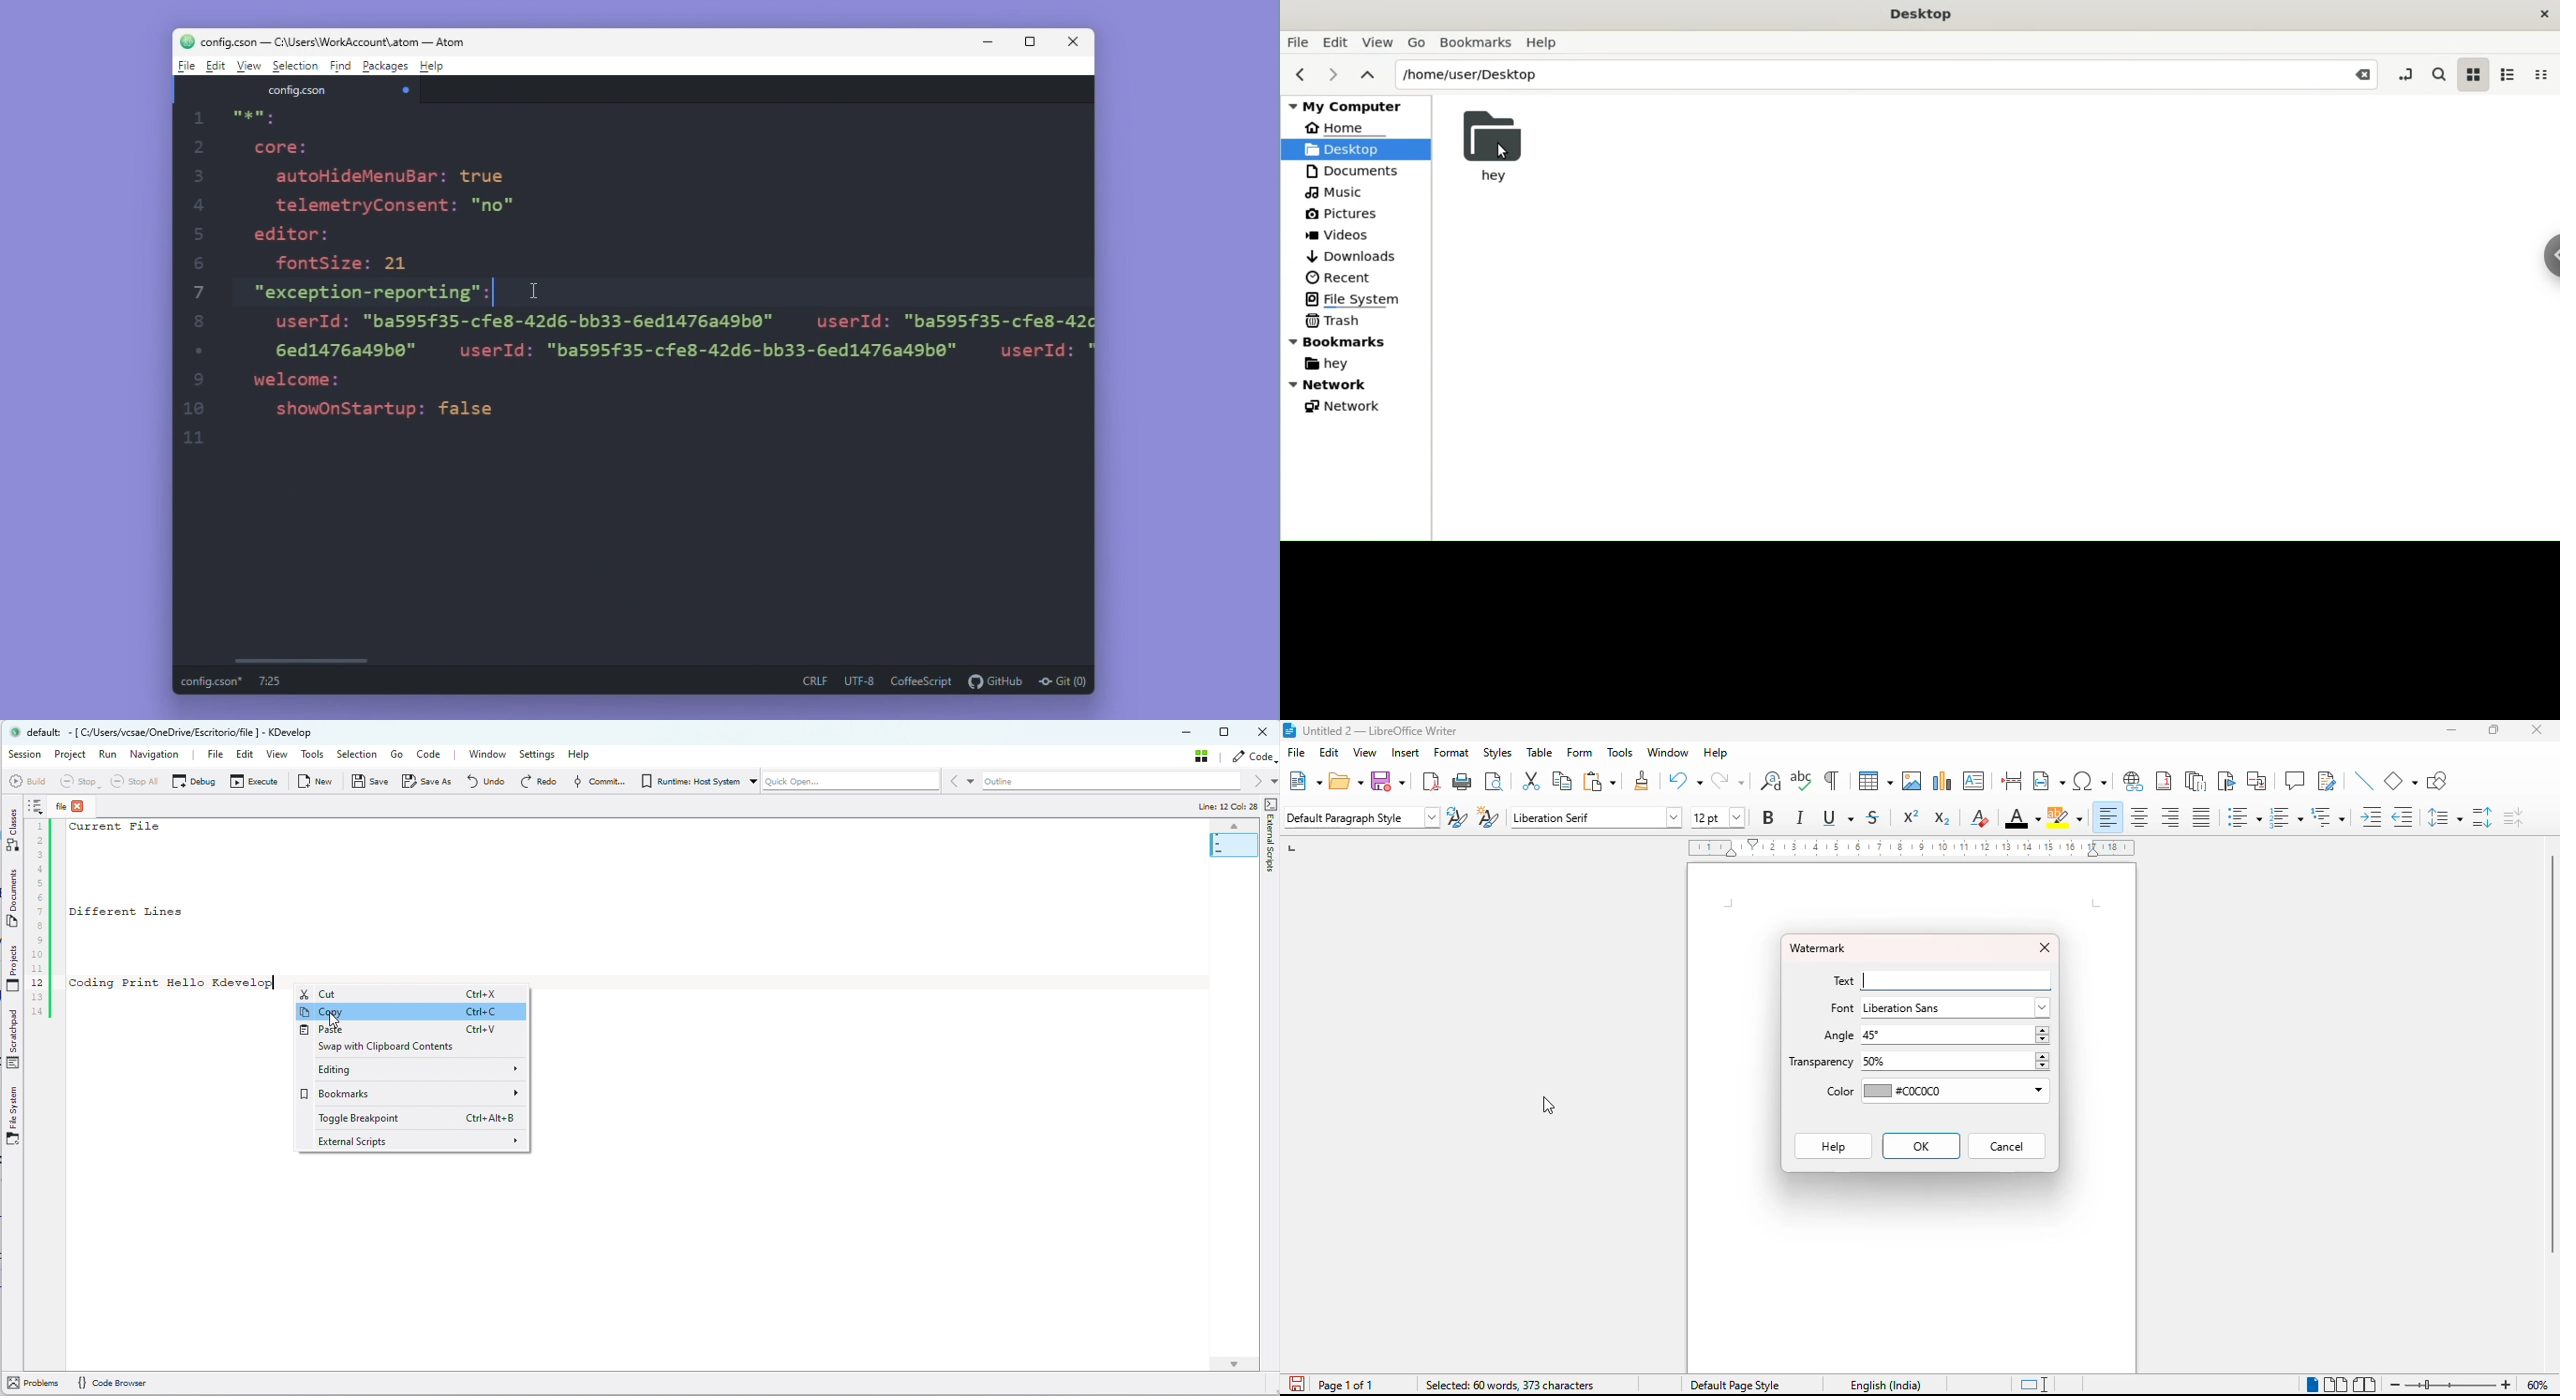 The image size is (2576, 1400). I want to click on File name, so click(298, 91).